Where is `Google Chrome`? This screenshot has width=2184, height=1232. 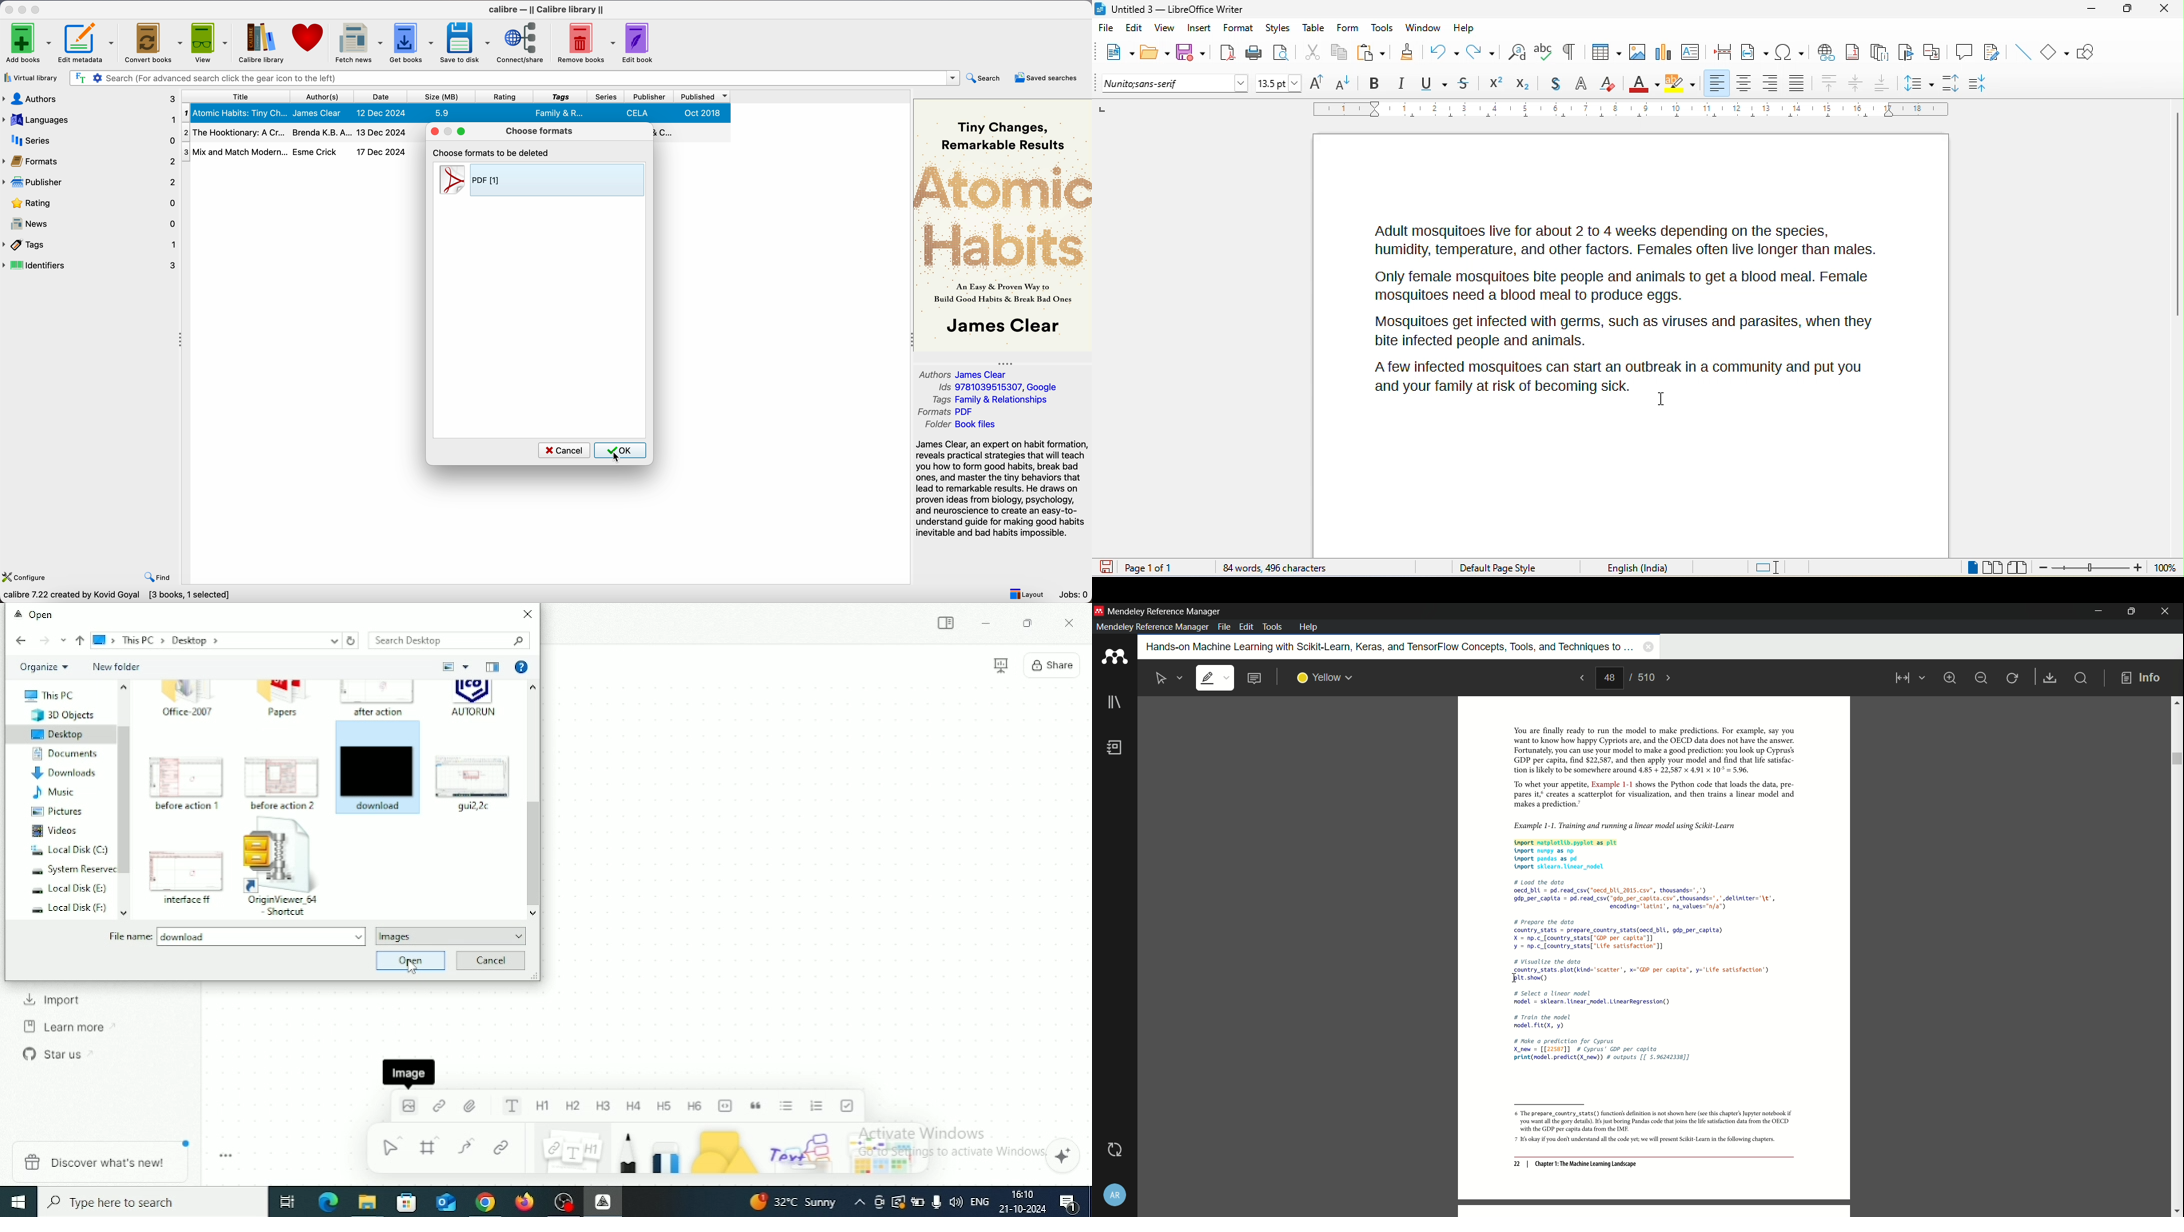
Google Chrome is located at coordinates (485, 1202).